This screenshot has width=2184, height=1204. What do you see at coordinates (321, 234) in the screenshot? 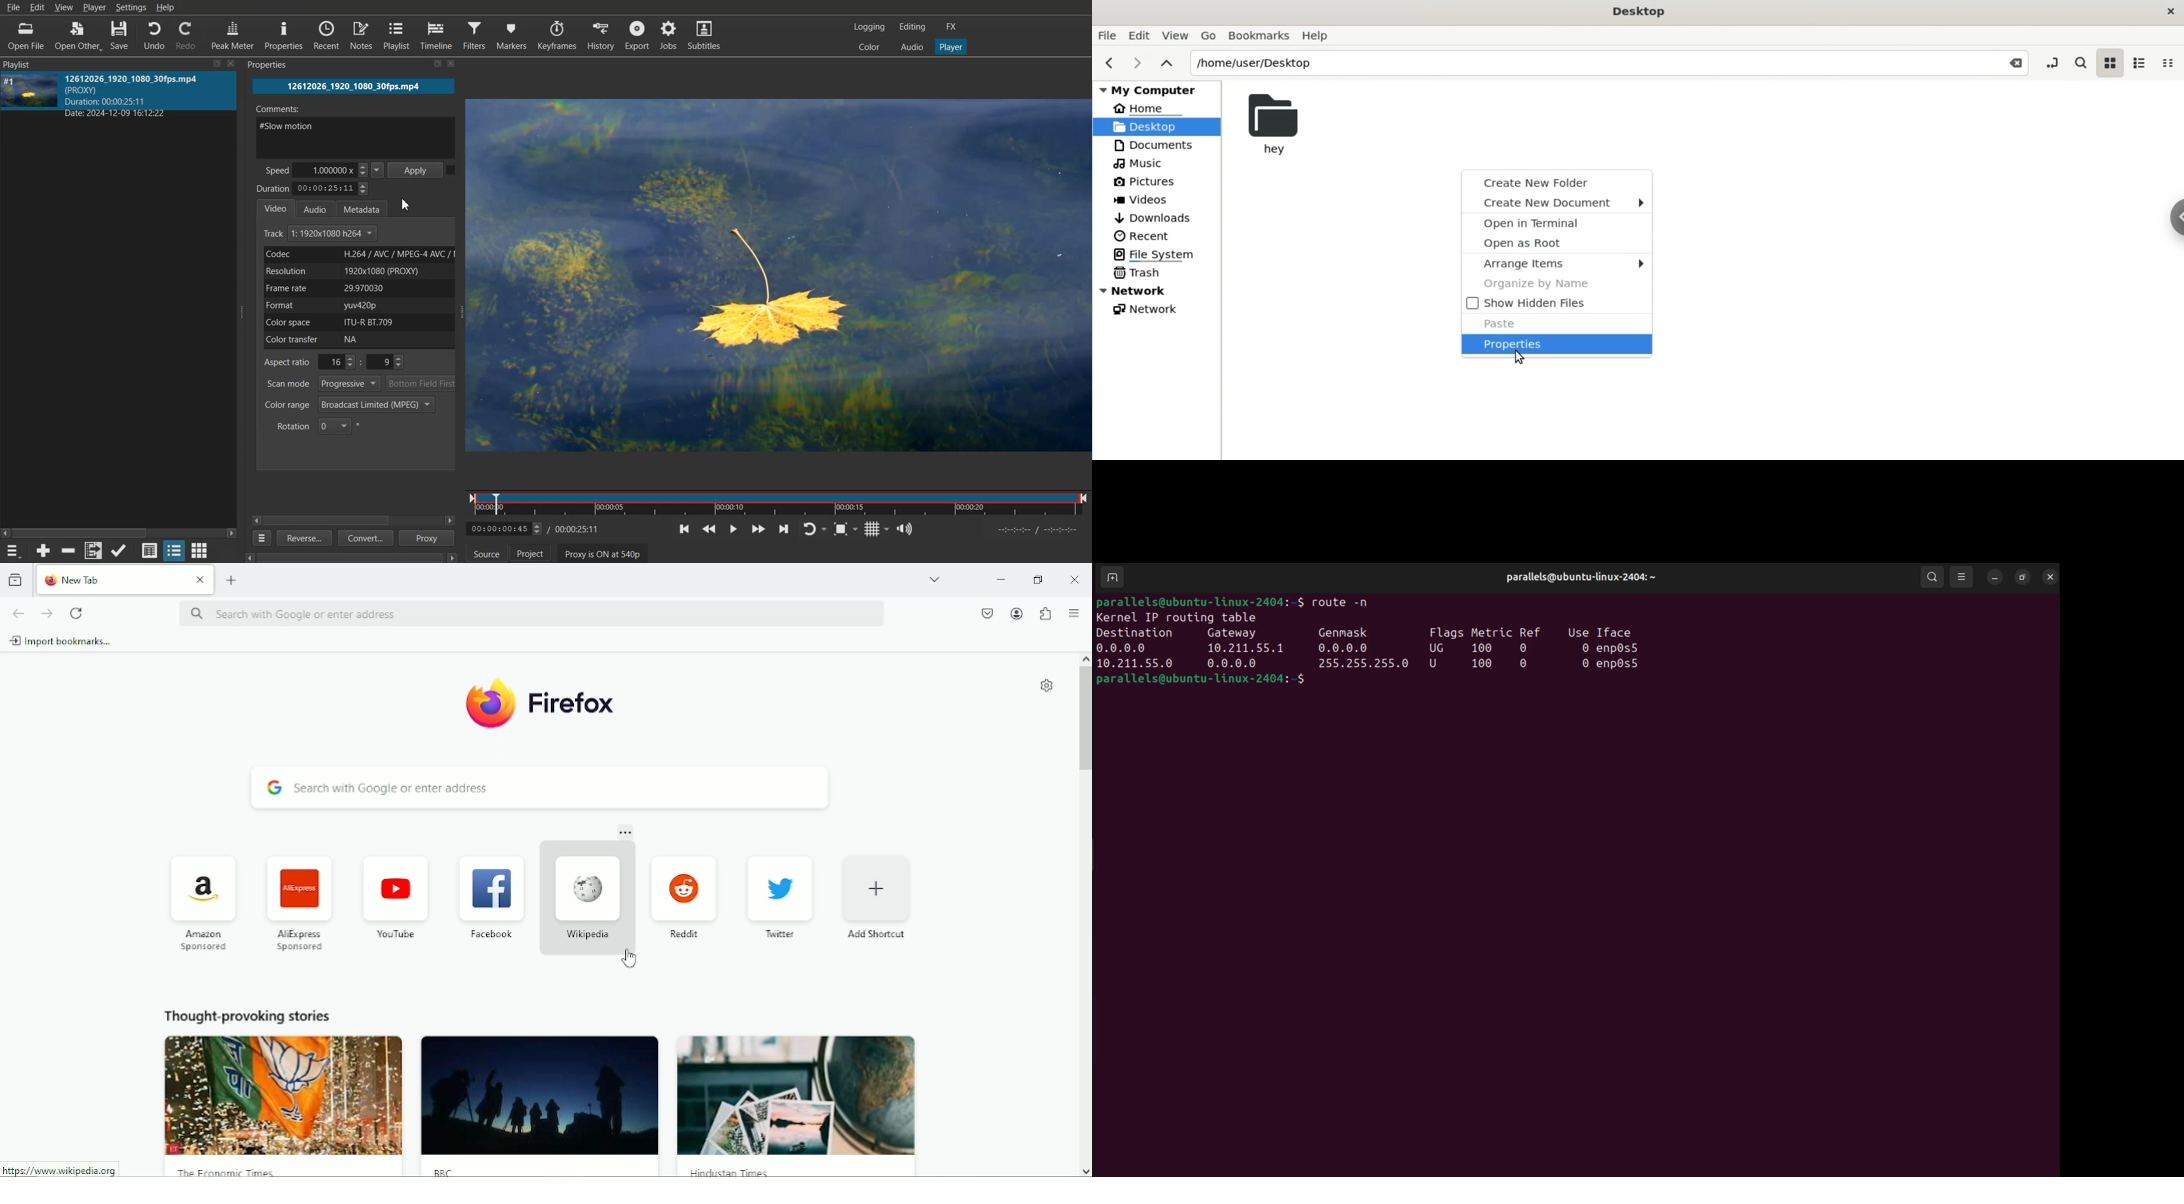
I see `Track` at bounding box center [321, 234].